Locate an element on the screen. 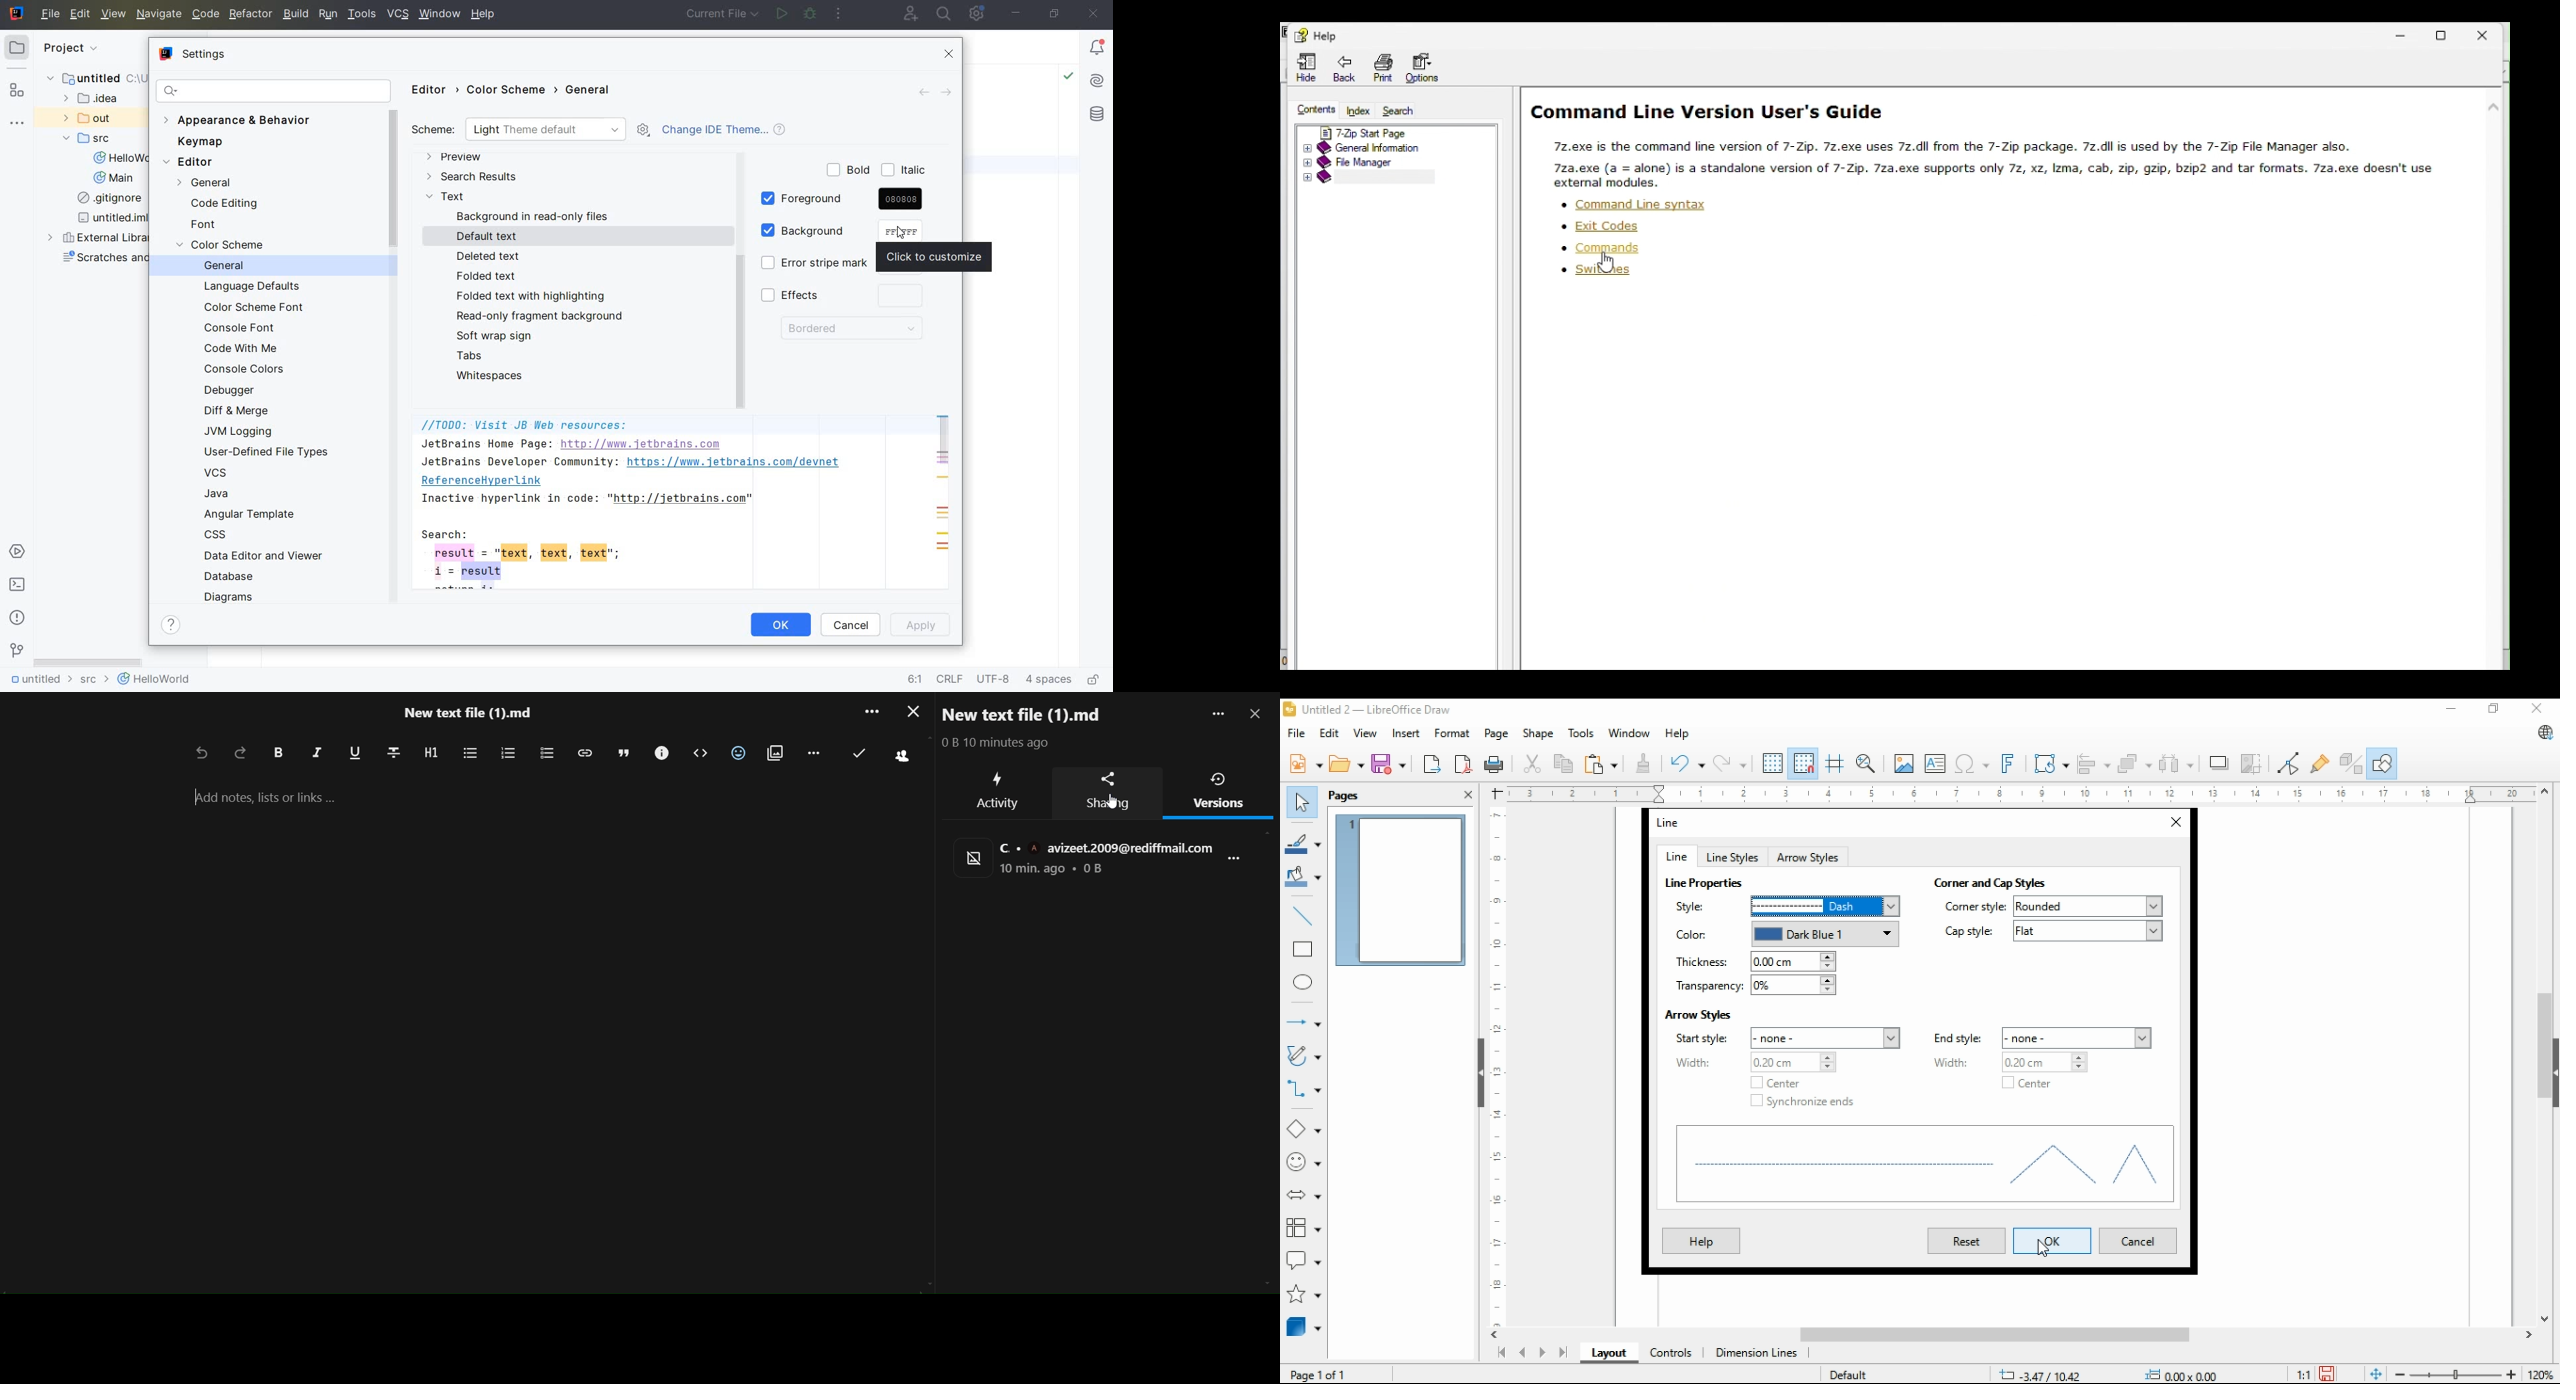 The image size is (2576, 1400). add notes is located at coordinates (279, 797).